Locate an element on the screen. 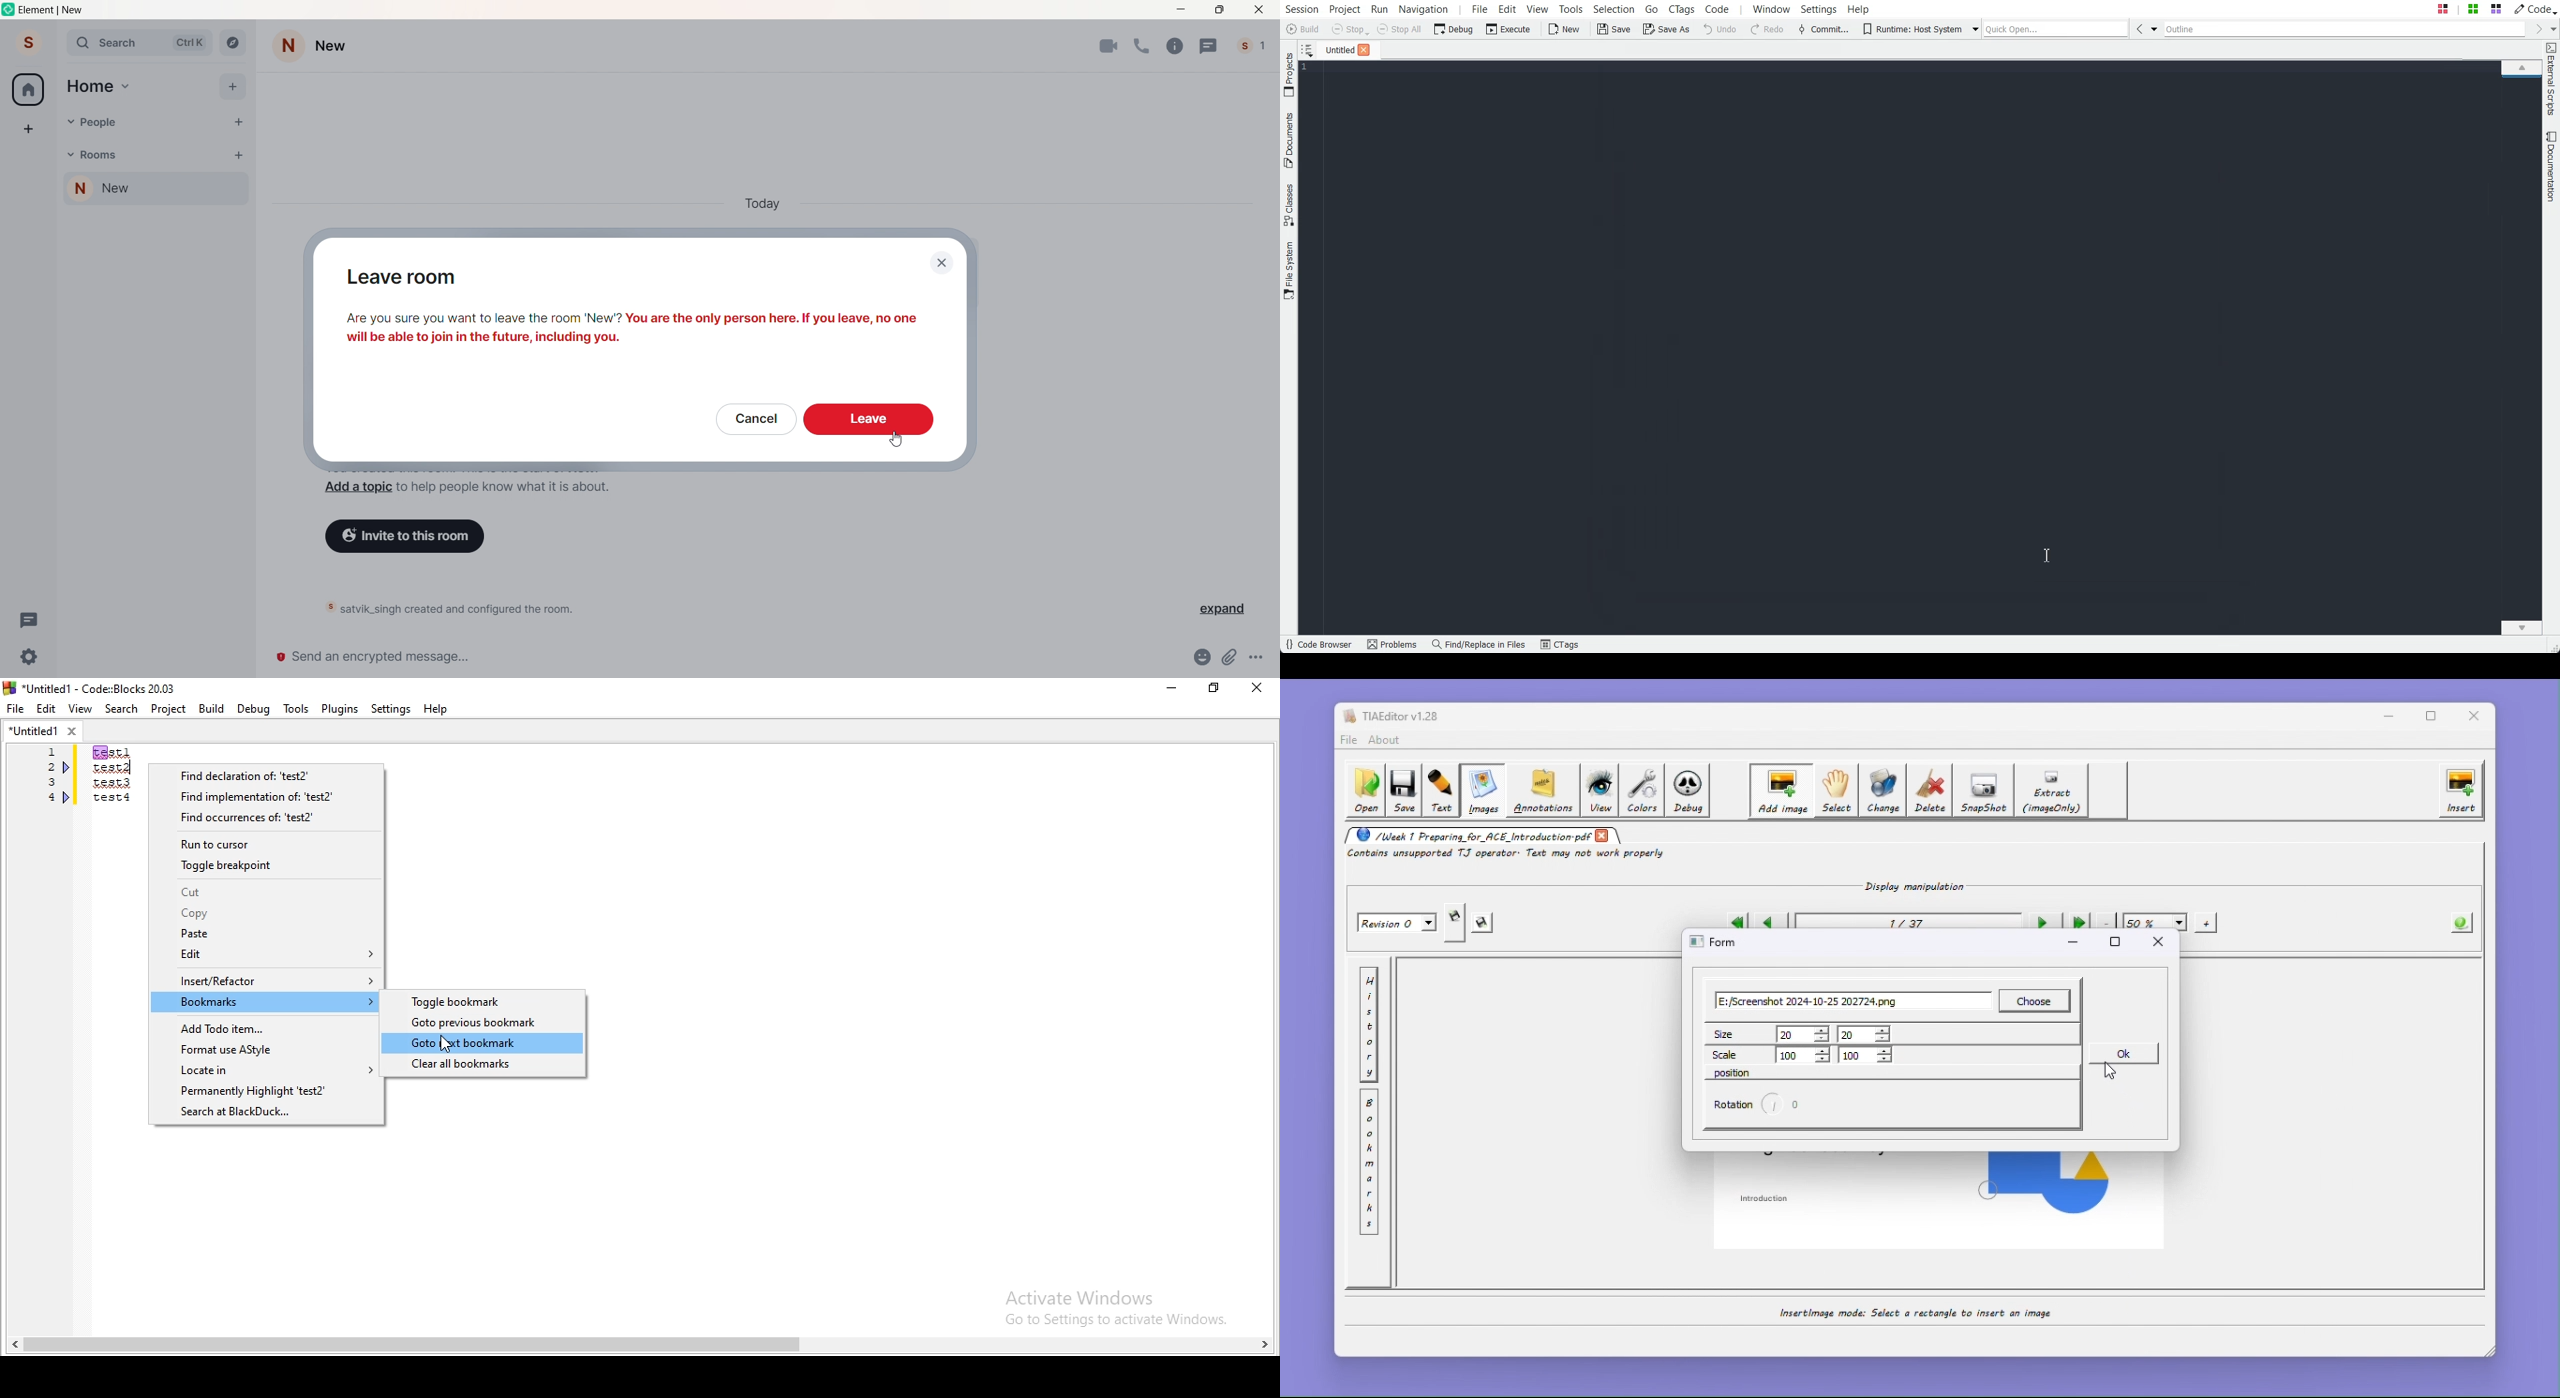 The image size is (2576, 1400). Home is located at coordinates (29, 89).